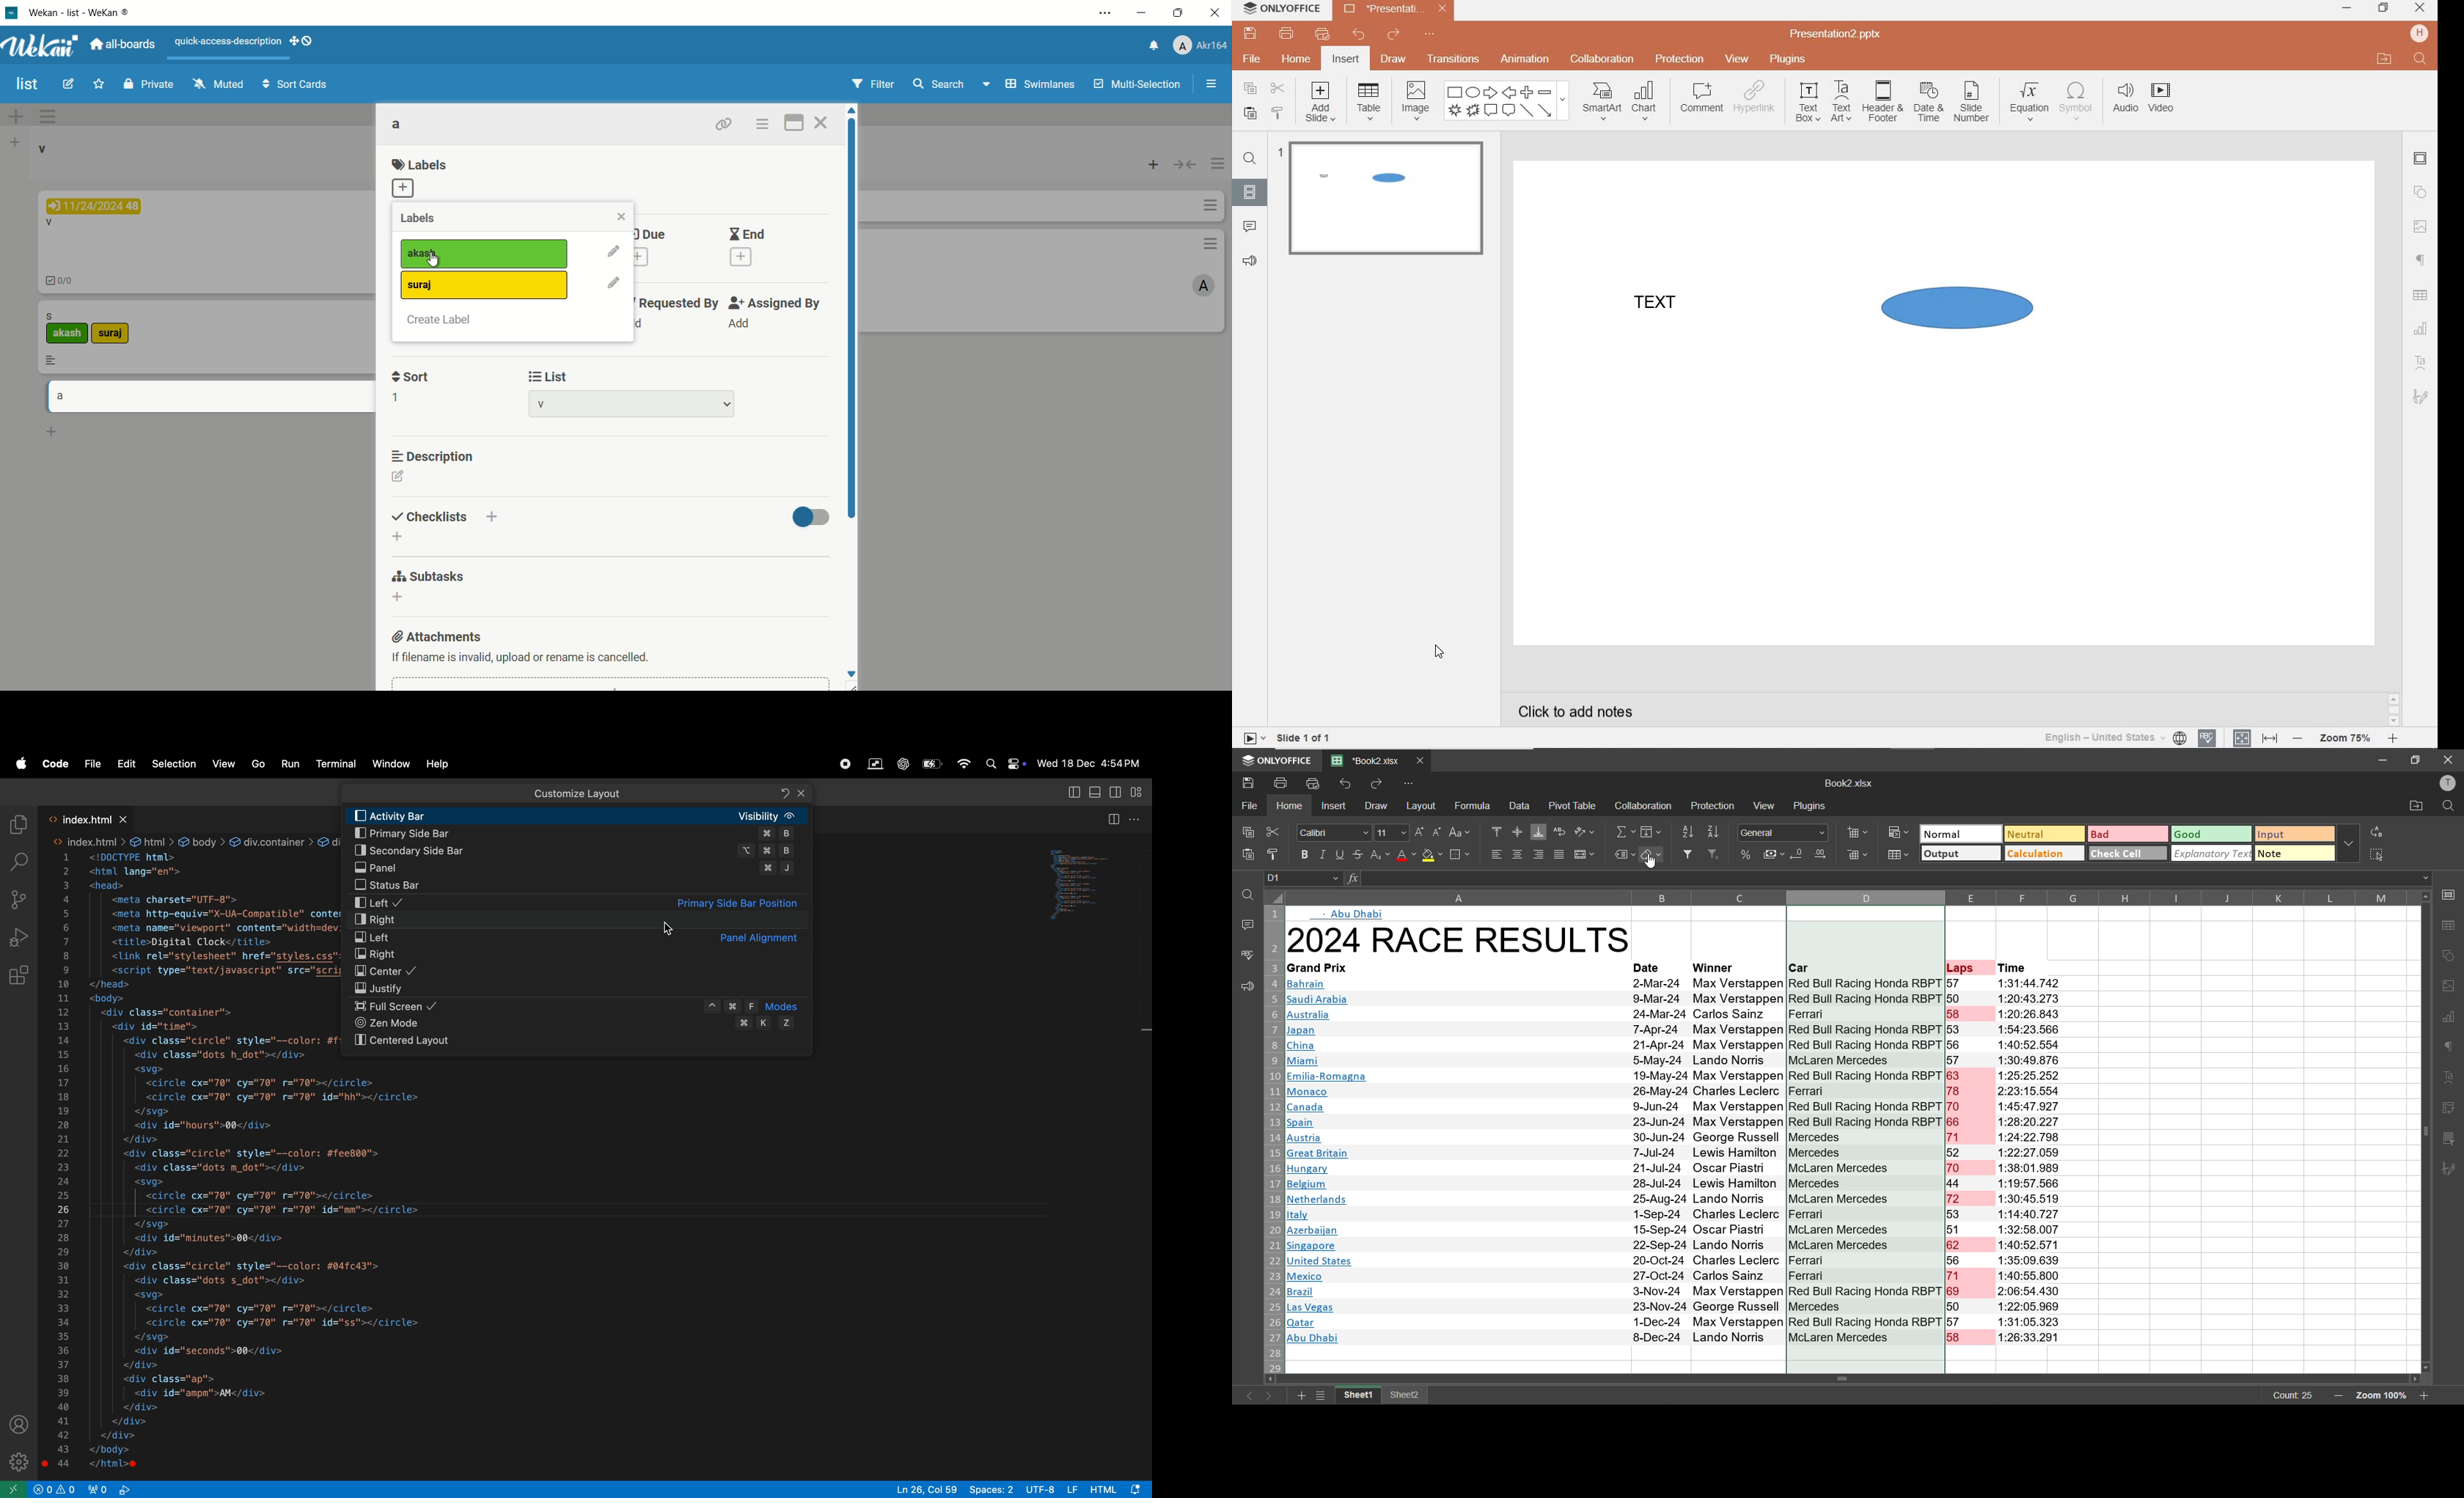 The image size is (2464, 1512). What do you see at coordinates (1433, 855) in the screenshot?
I see `fill color` at bounding box center [1433, 855].